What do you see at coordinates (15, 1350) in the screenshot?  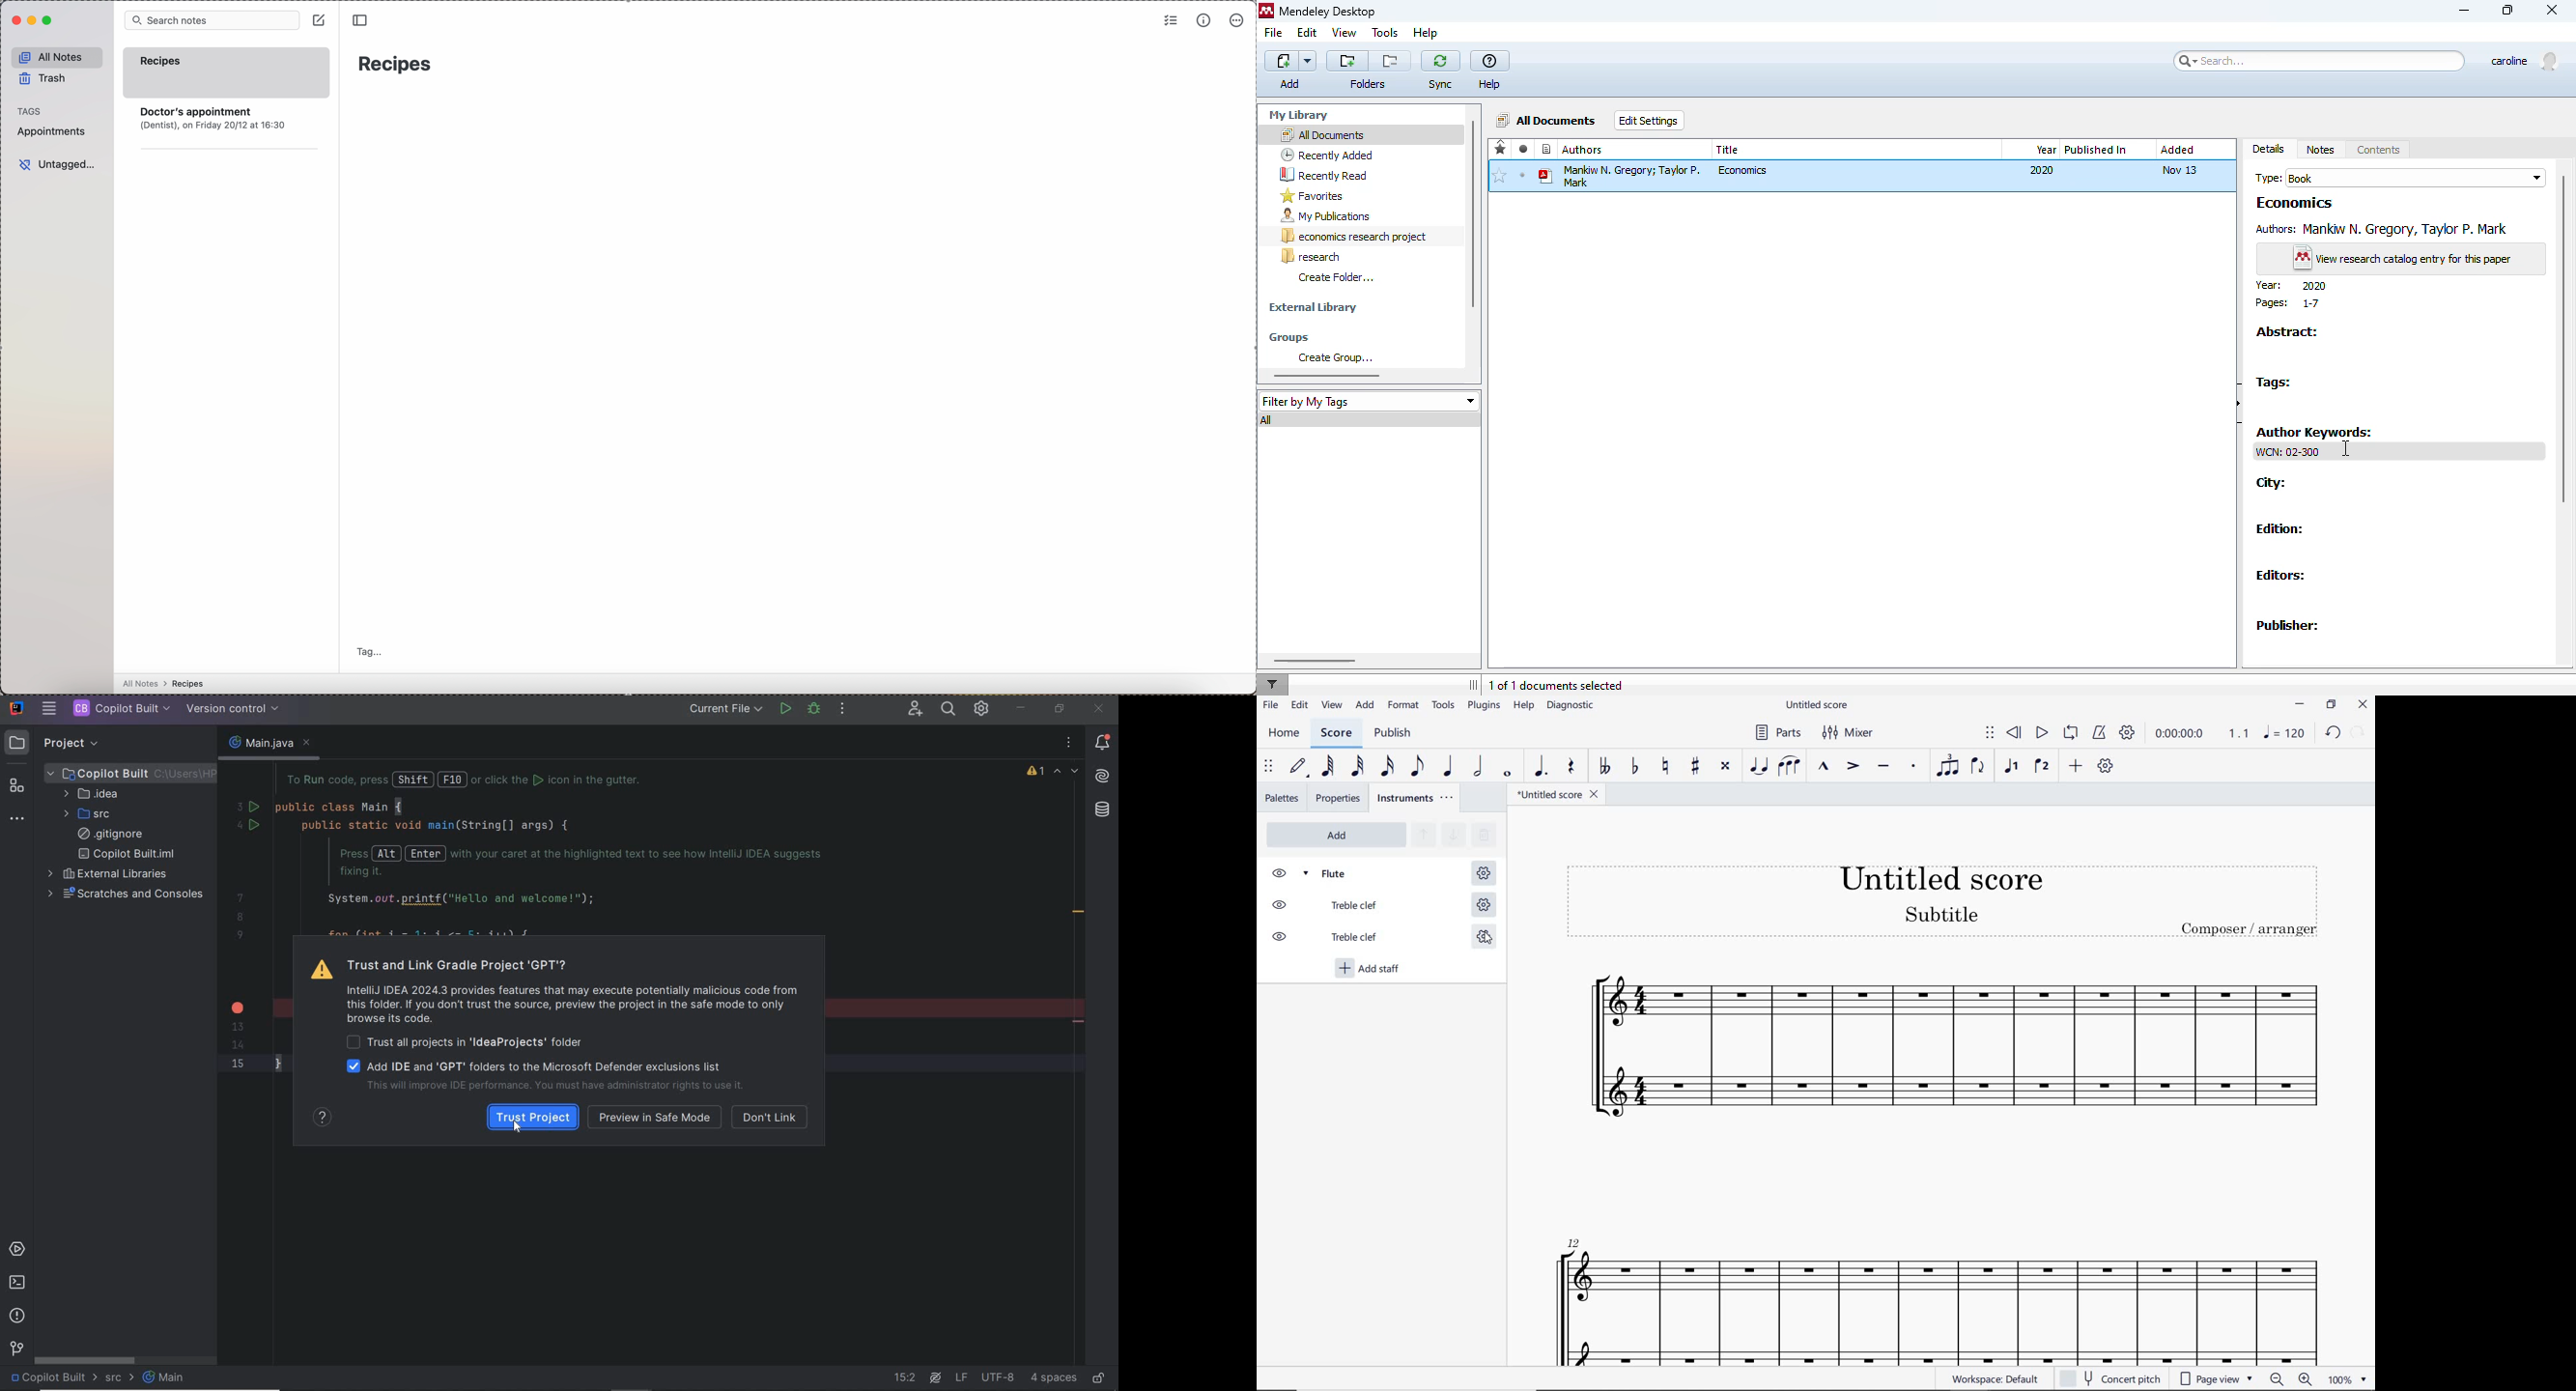 I see `version control` at bounding box center [15, 1350].